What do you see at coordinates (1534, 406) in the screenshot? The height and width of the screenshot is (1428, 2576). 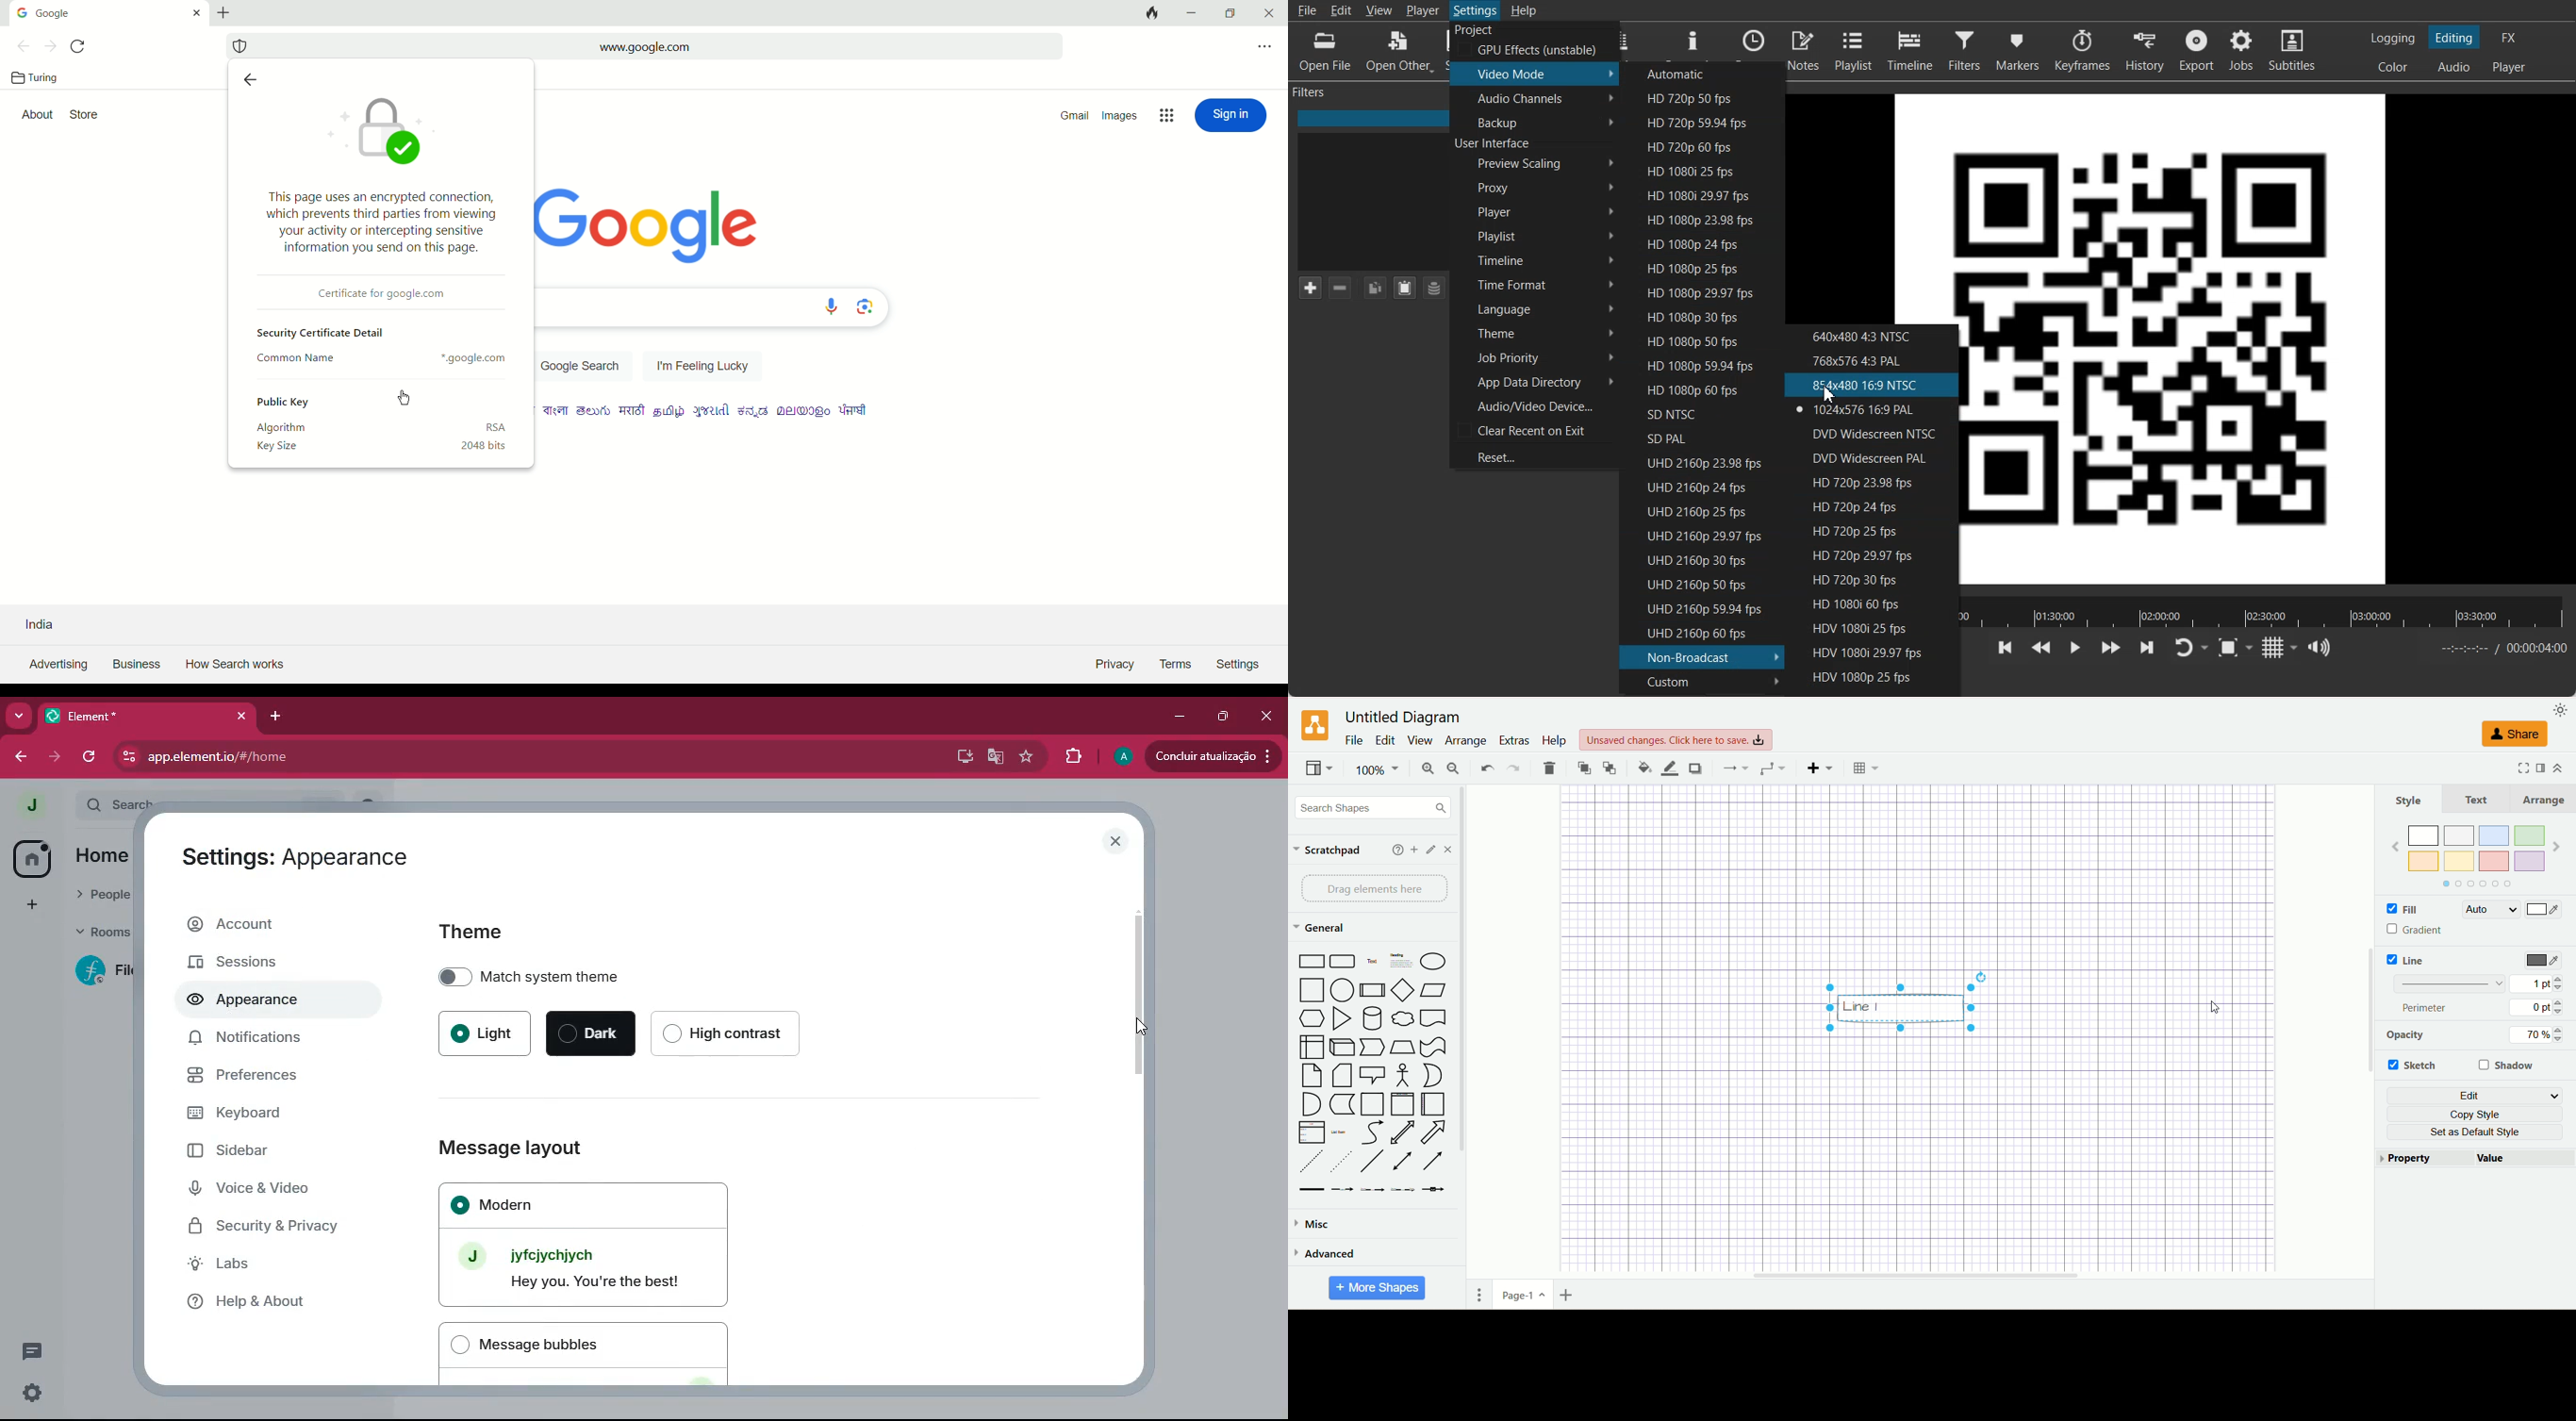 I see `Audio/Video Device` at bounding box center [1534, 406].